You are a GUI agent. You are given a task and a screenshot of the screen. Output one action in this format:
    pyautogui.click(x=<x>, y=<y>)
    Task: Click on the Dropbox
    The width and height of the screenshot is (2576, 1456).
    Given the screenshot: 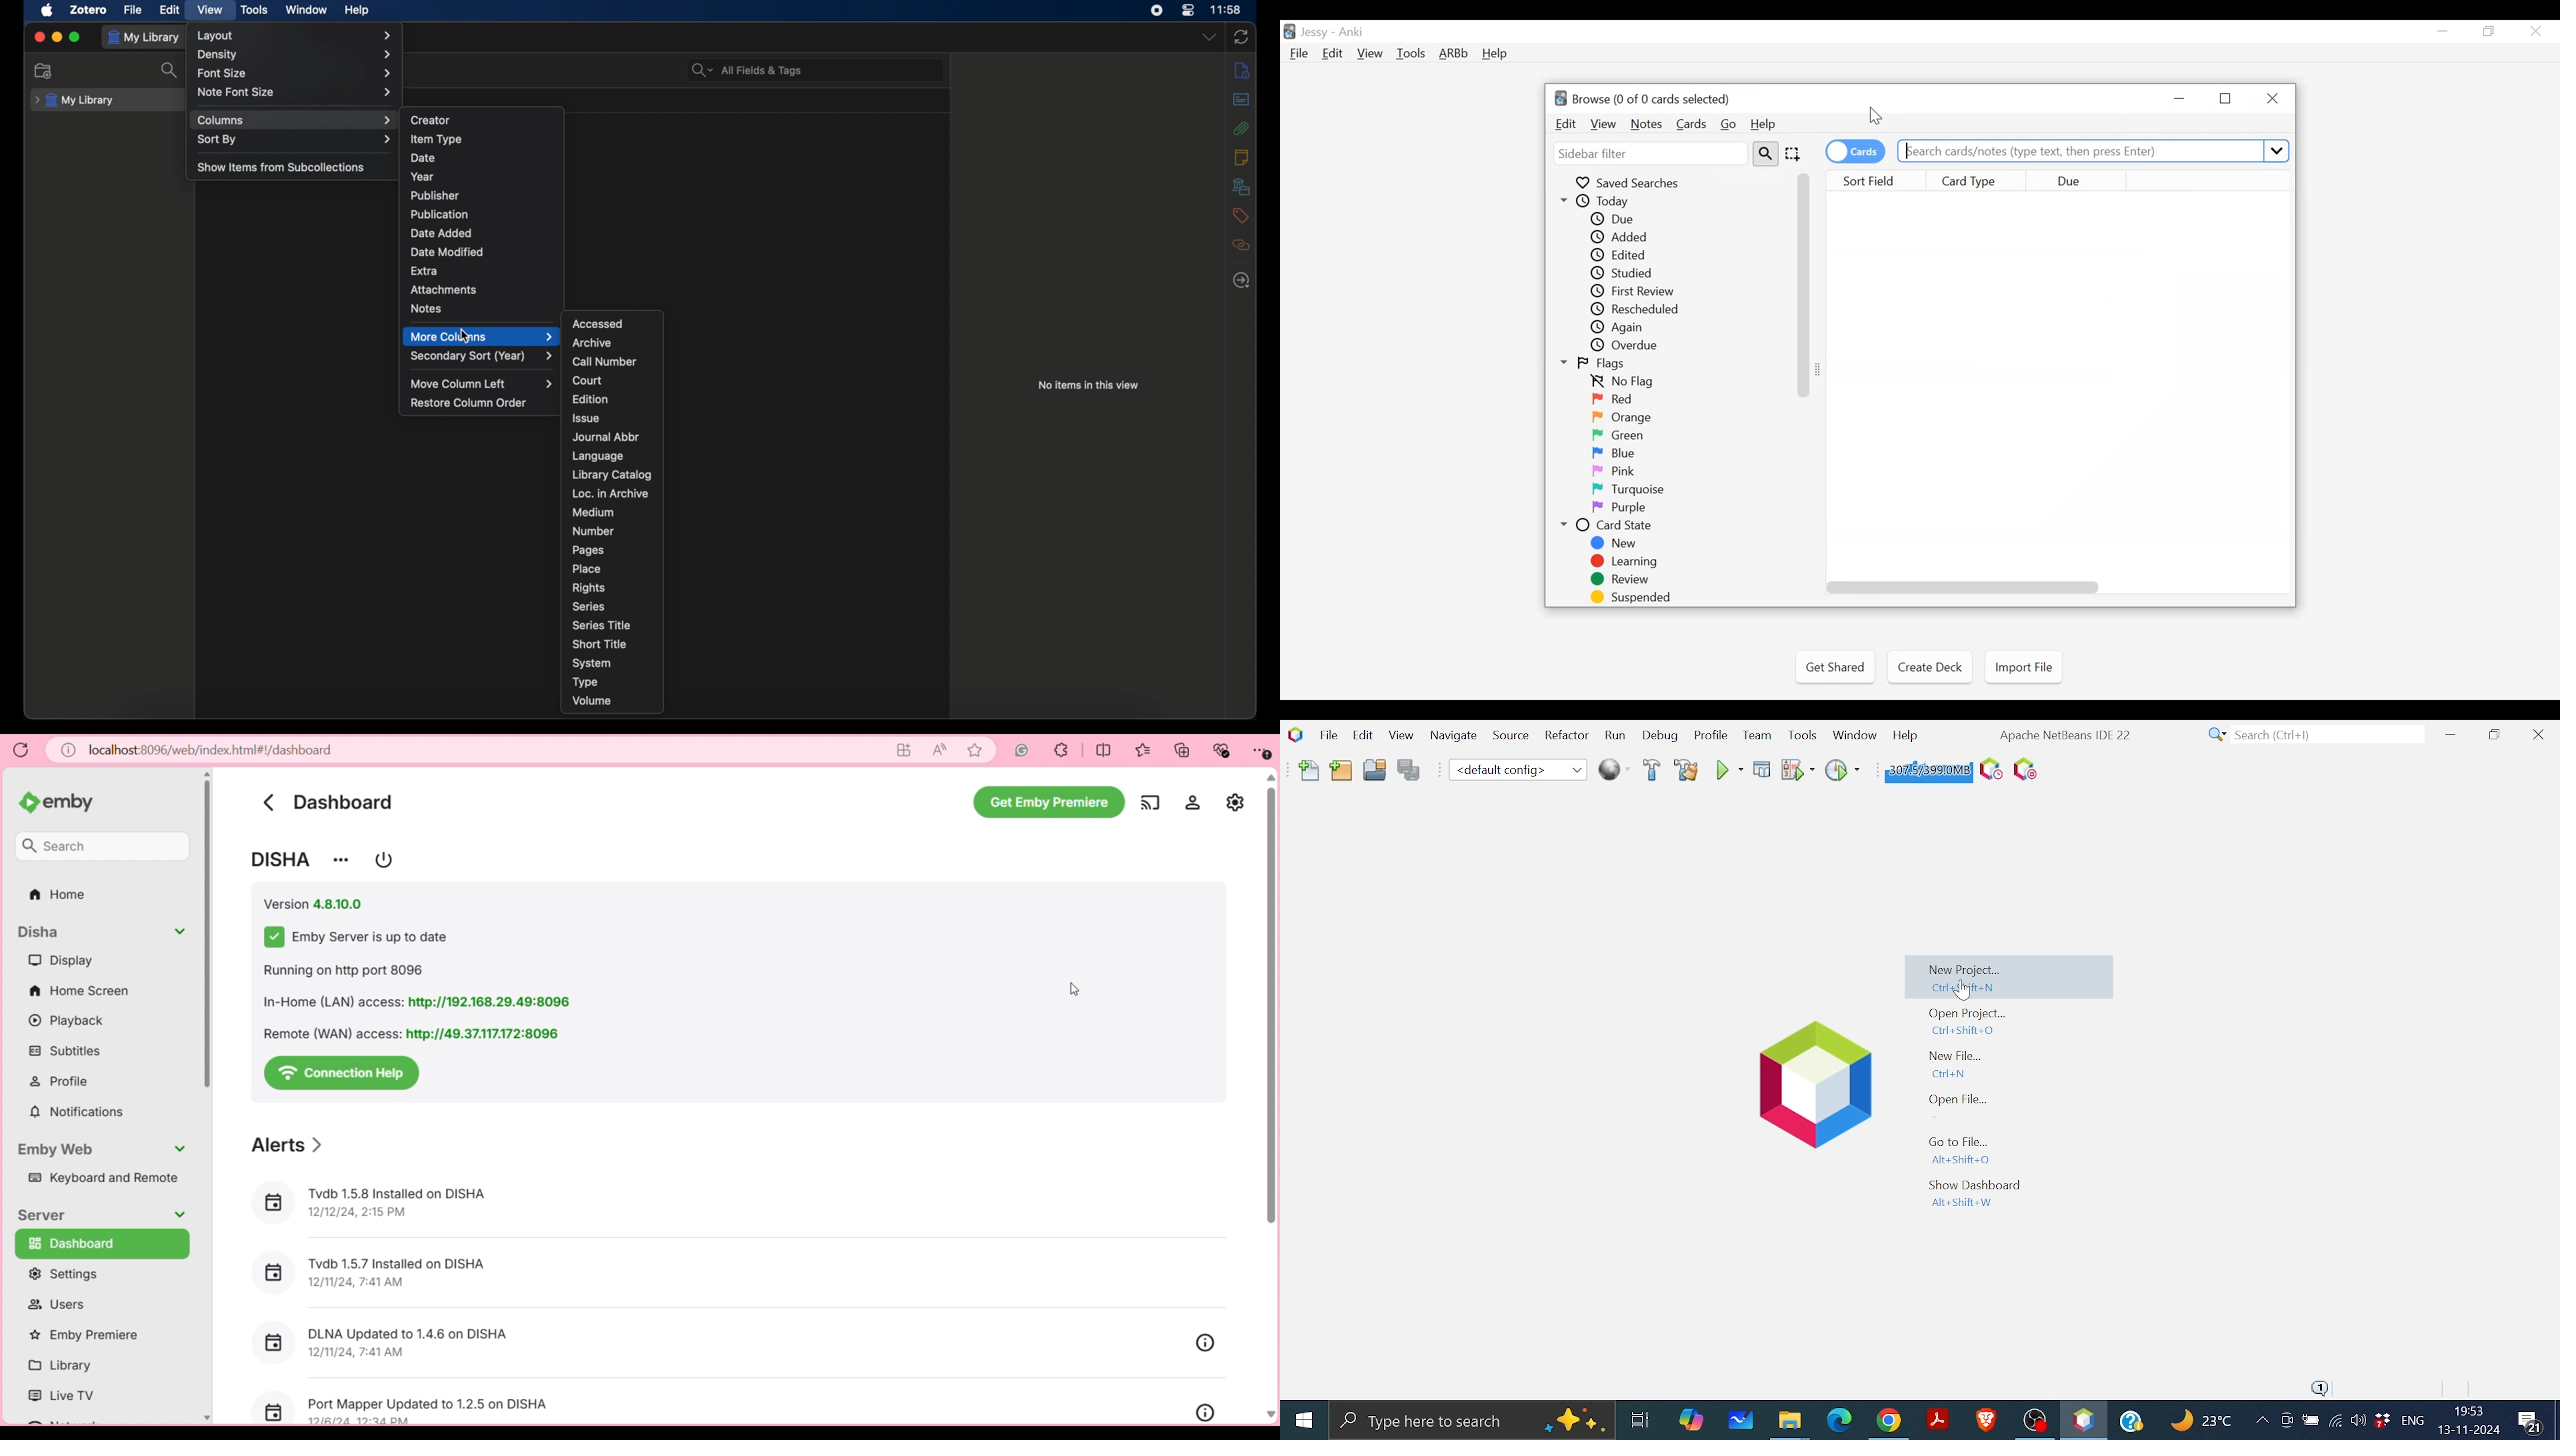 What is the action you would take?
    pyautogui.click(x=2382, y=1421)
    